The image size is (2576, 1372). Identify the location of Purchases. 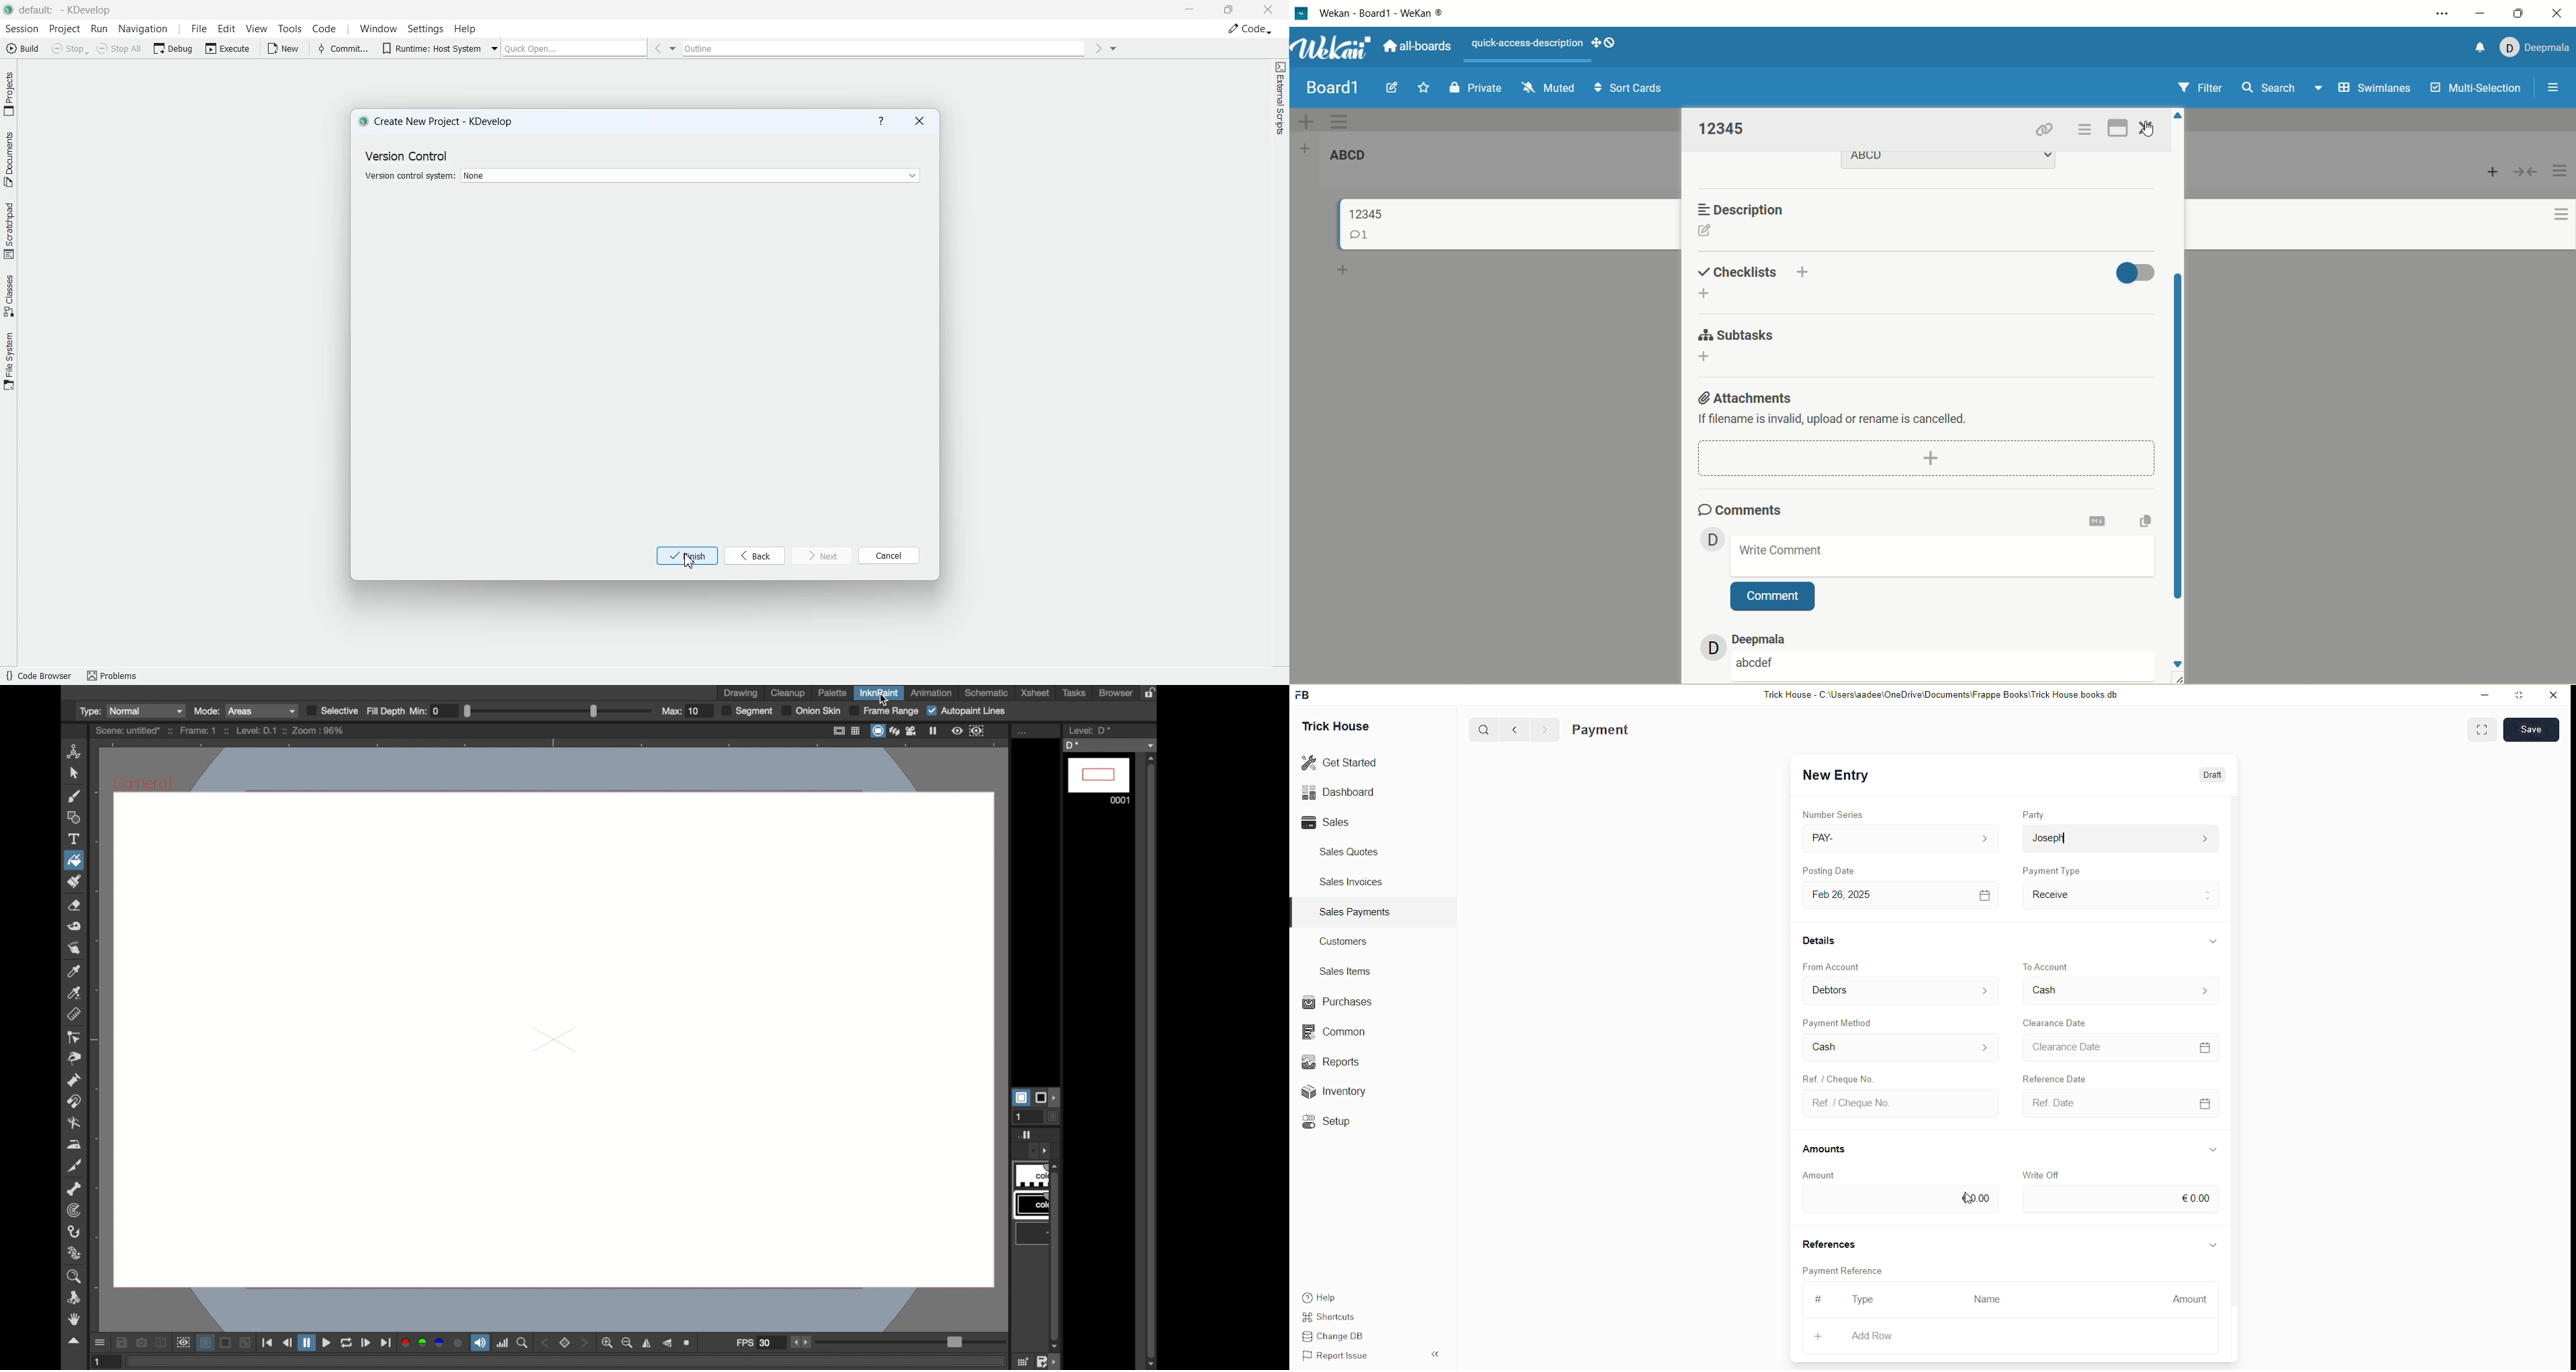
(1340, 1002).